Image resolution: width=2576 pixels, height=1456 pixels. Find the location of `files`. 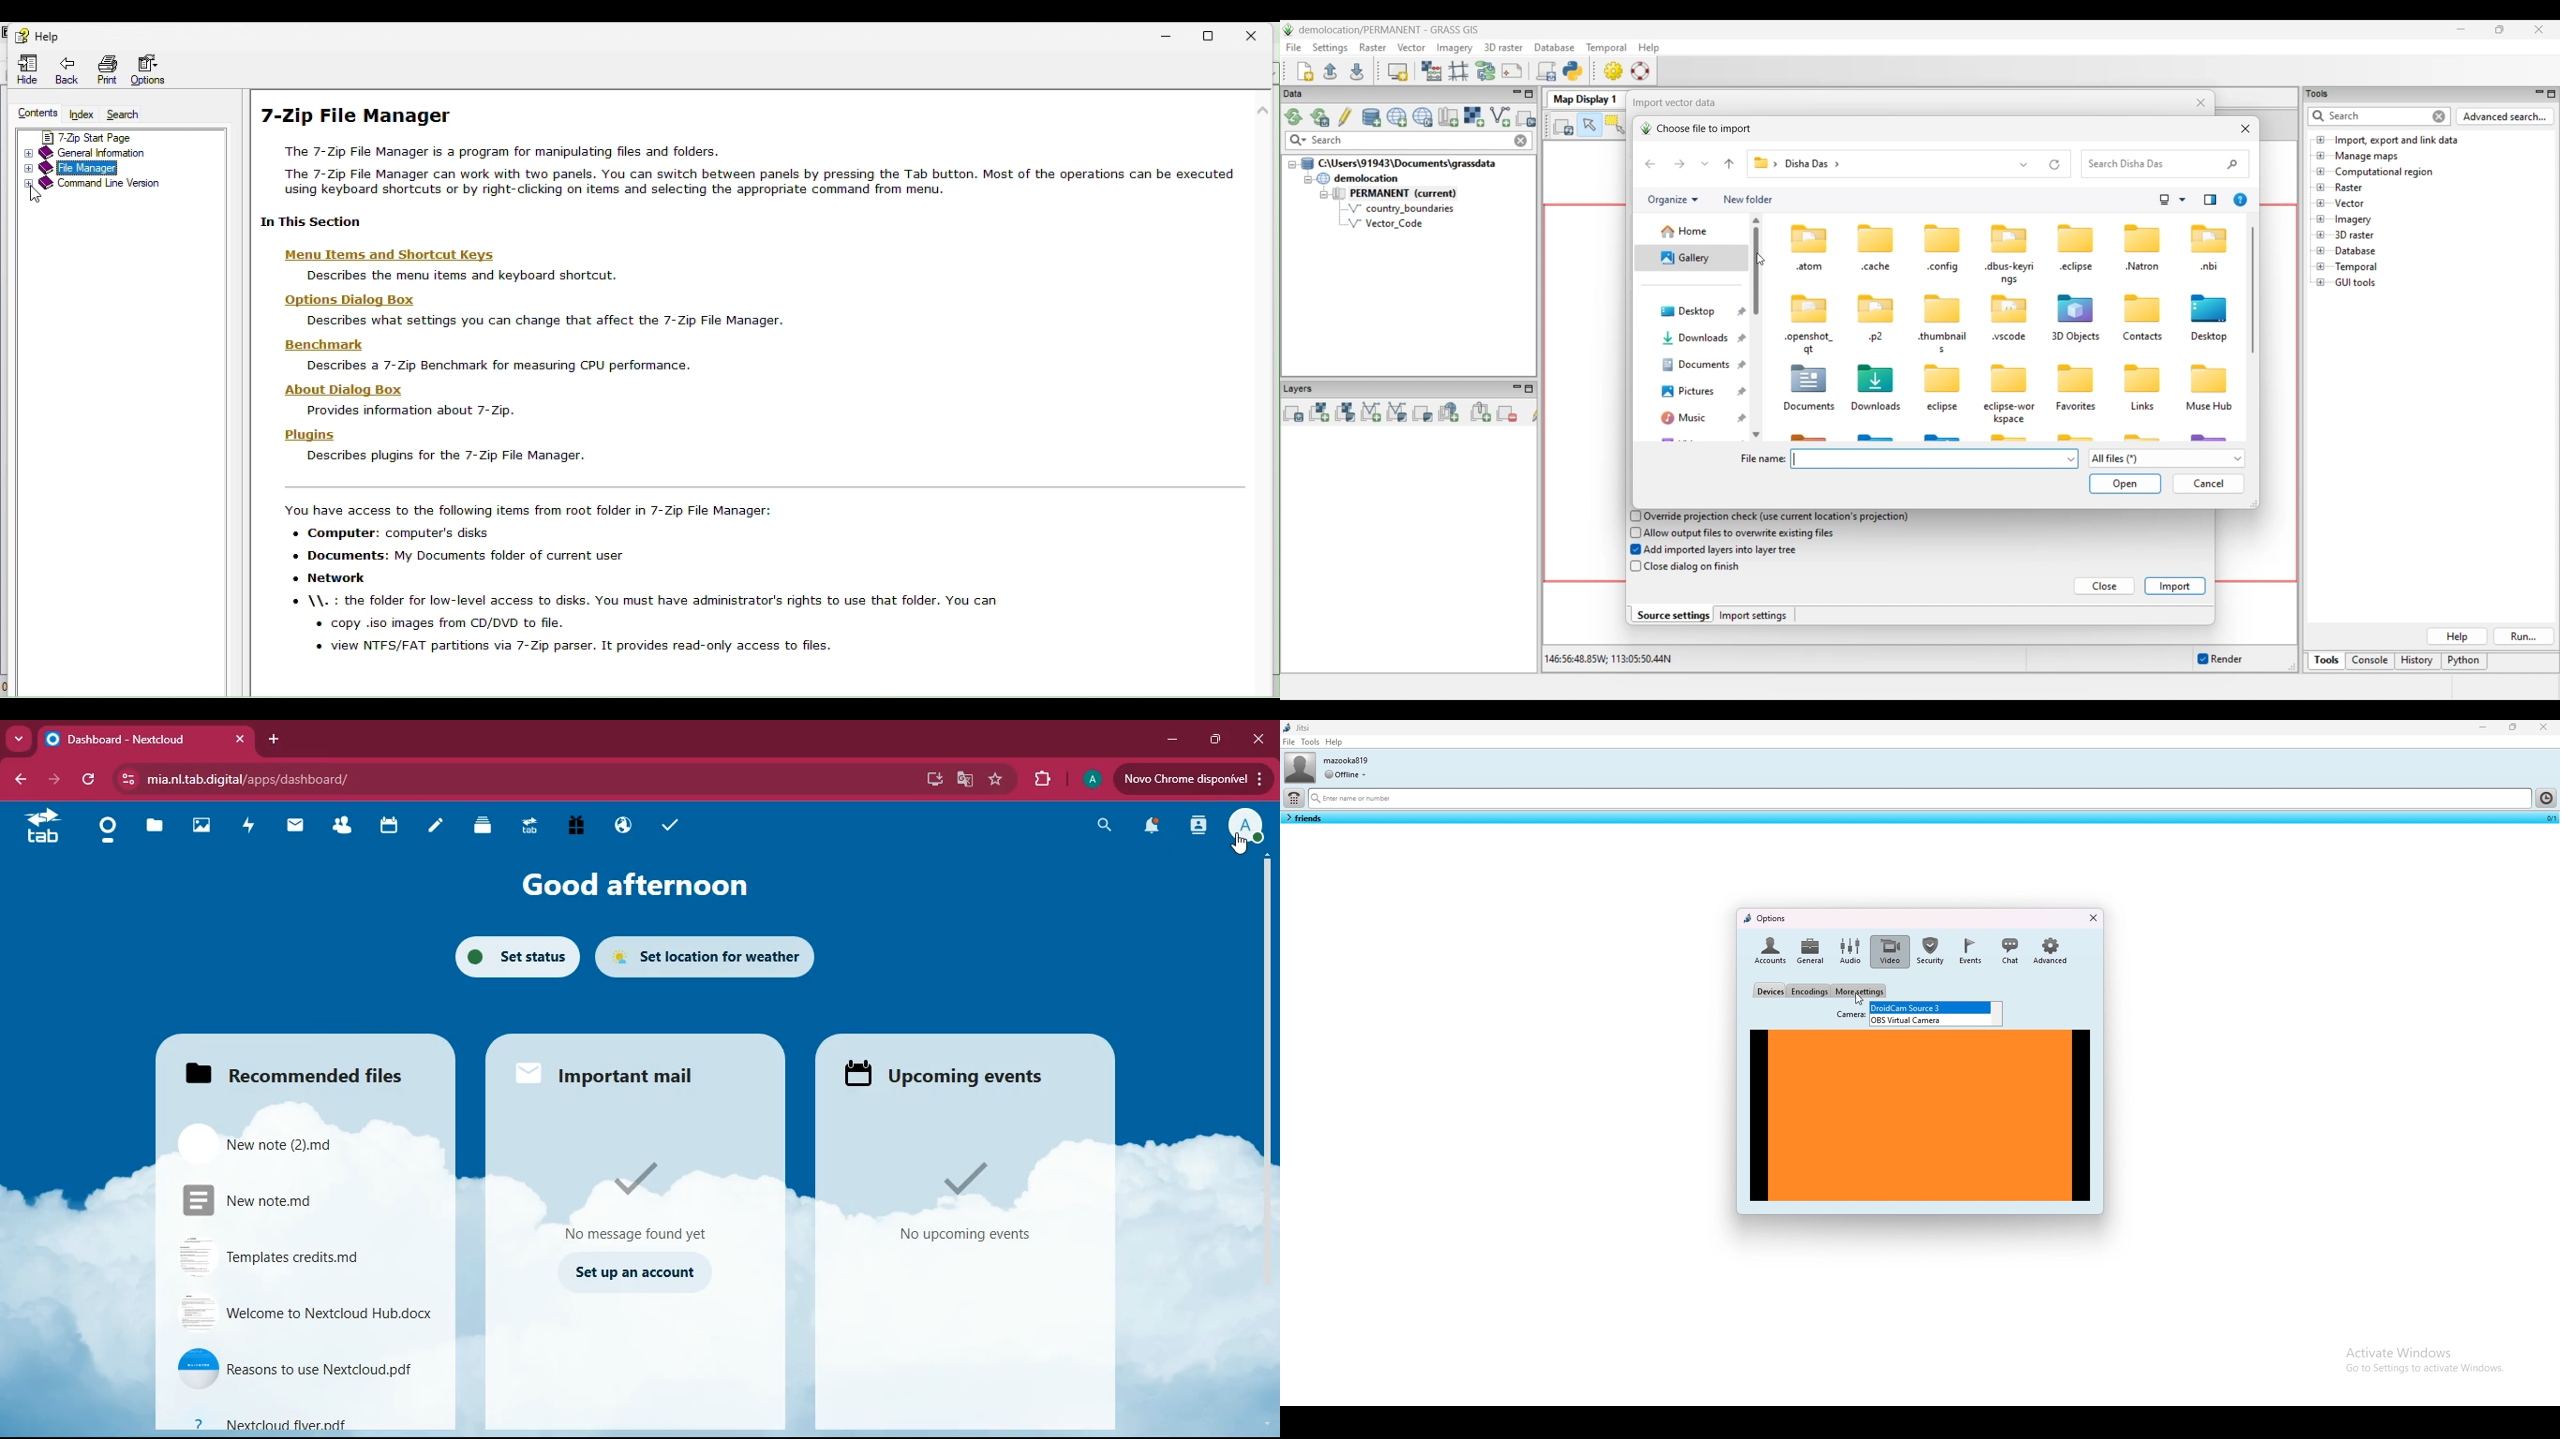

files is located at coordinates (160, 825).